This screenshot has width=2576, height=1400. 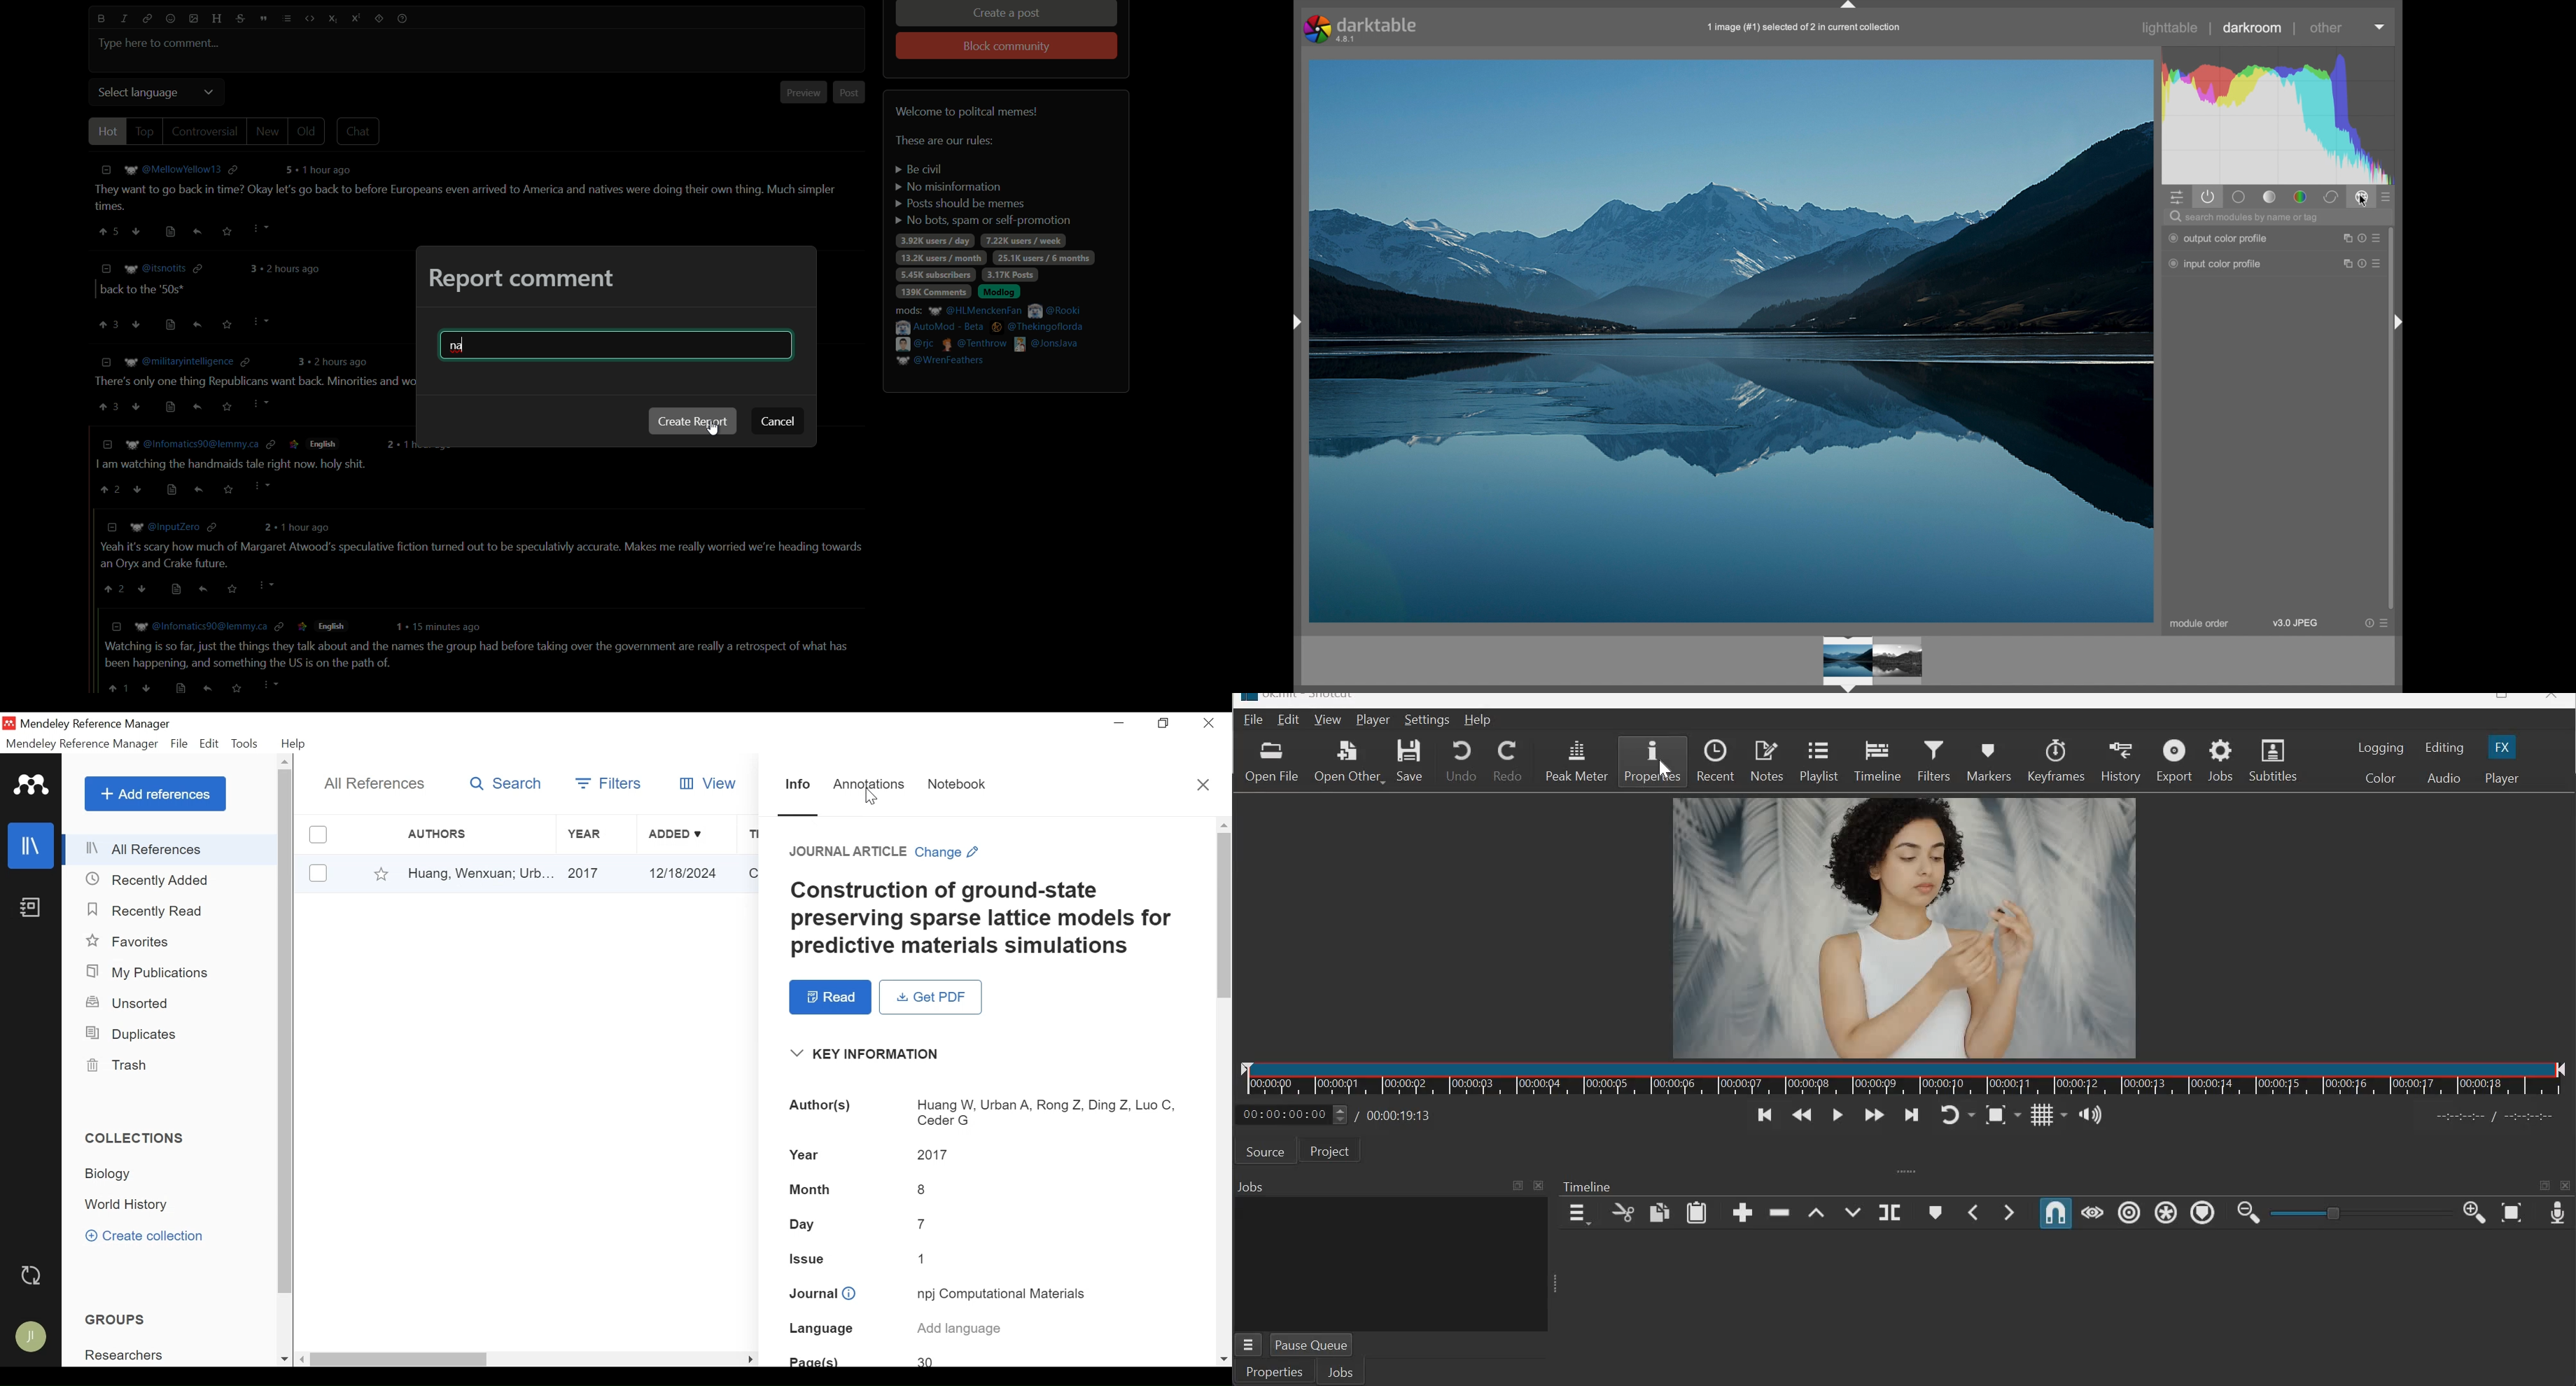 What do you see at coordinates (1290, 719) in the screenshot?
I see `Edit` at bounding box center [1290, 719].